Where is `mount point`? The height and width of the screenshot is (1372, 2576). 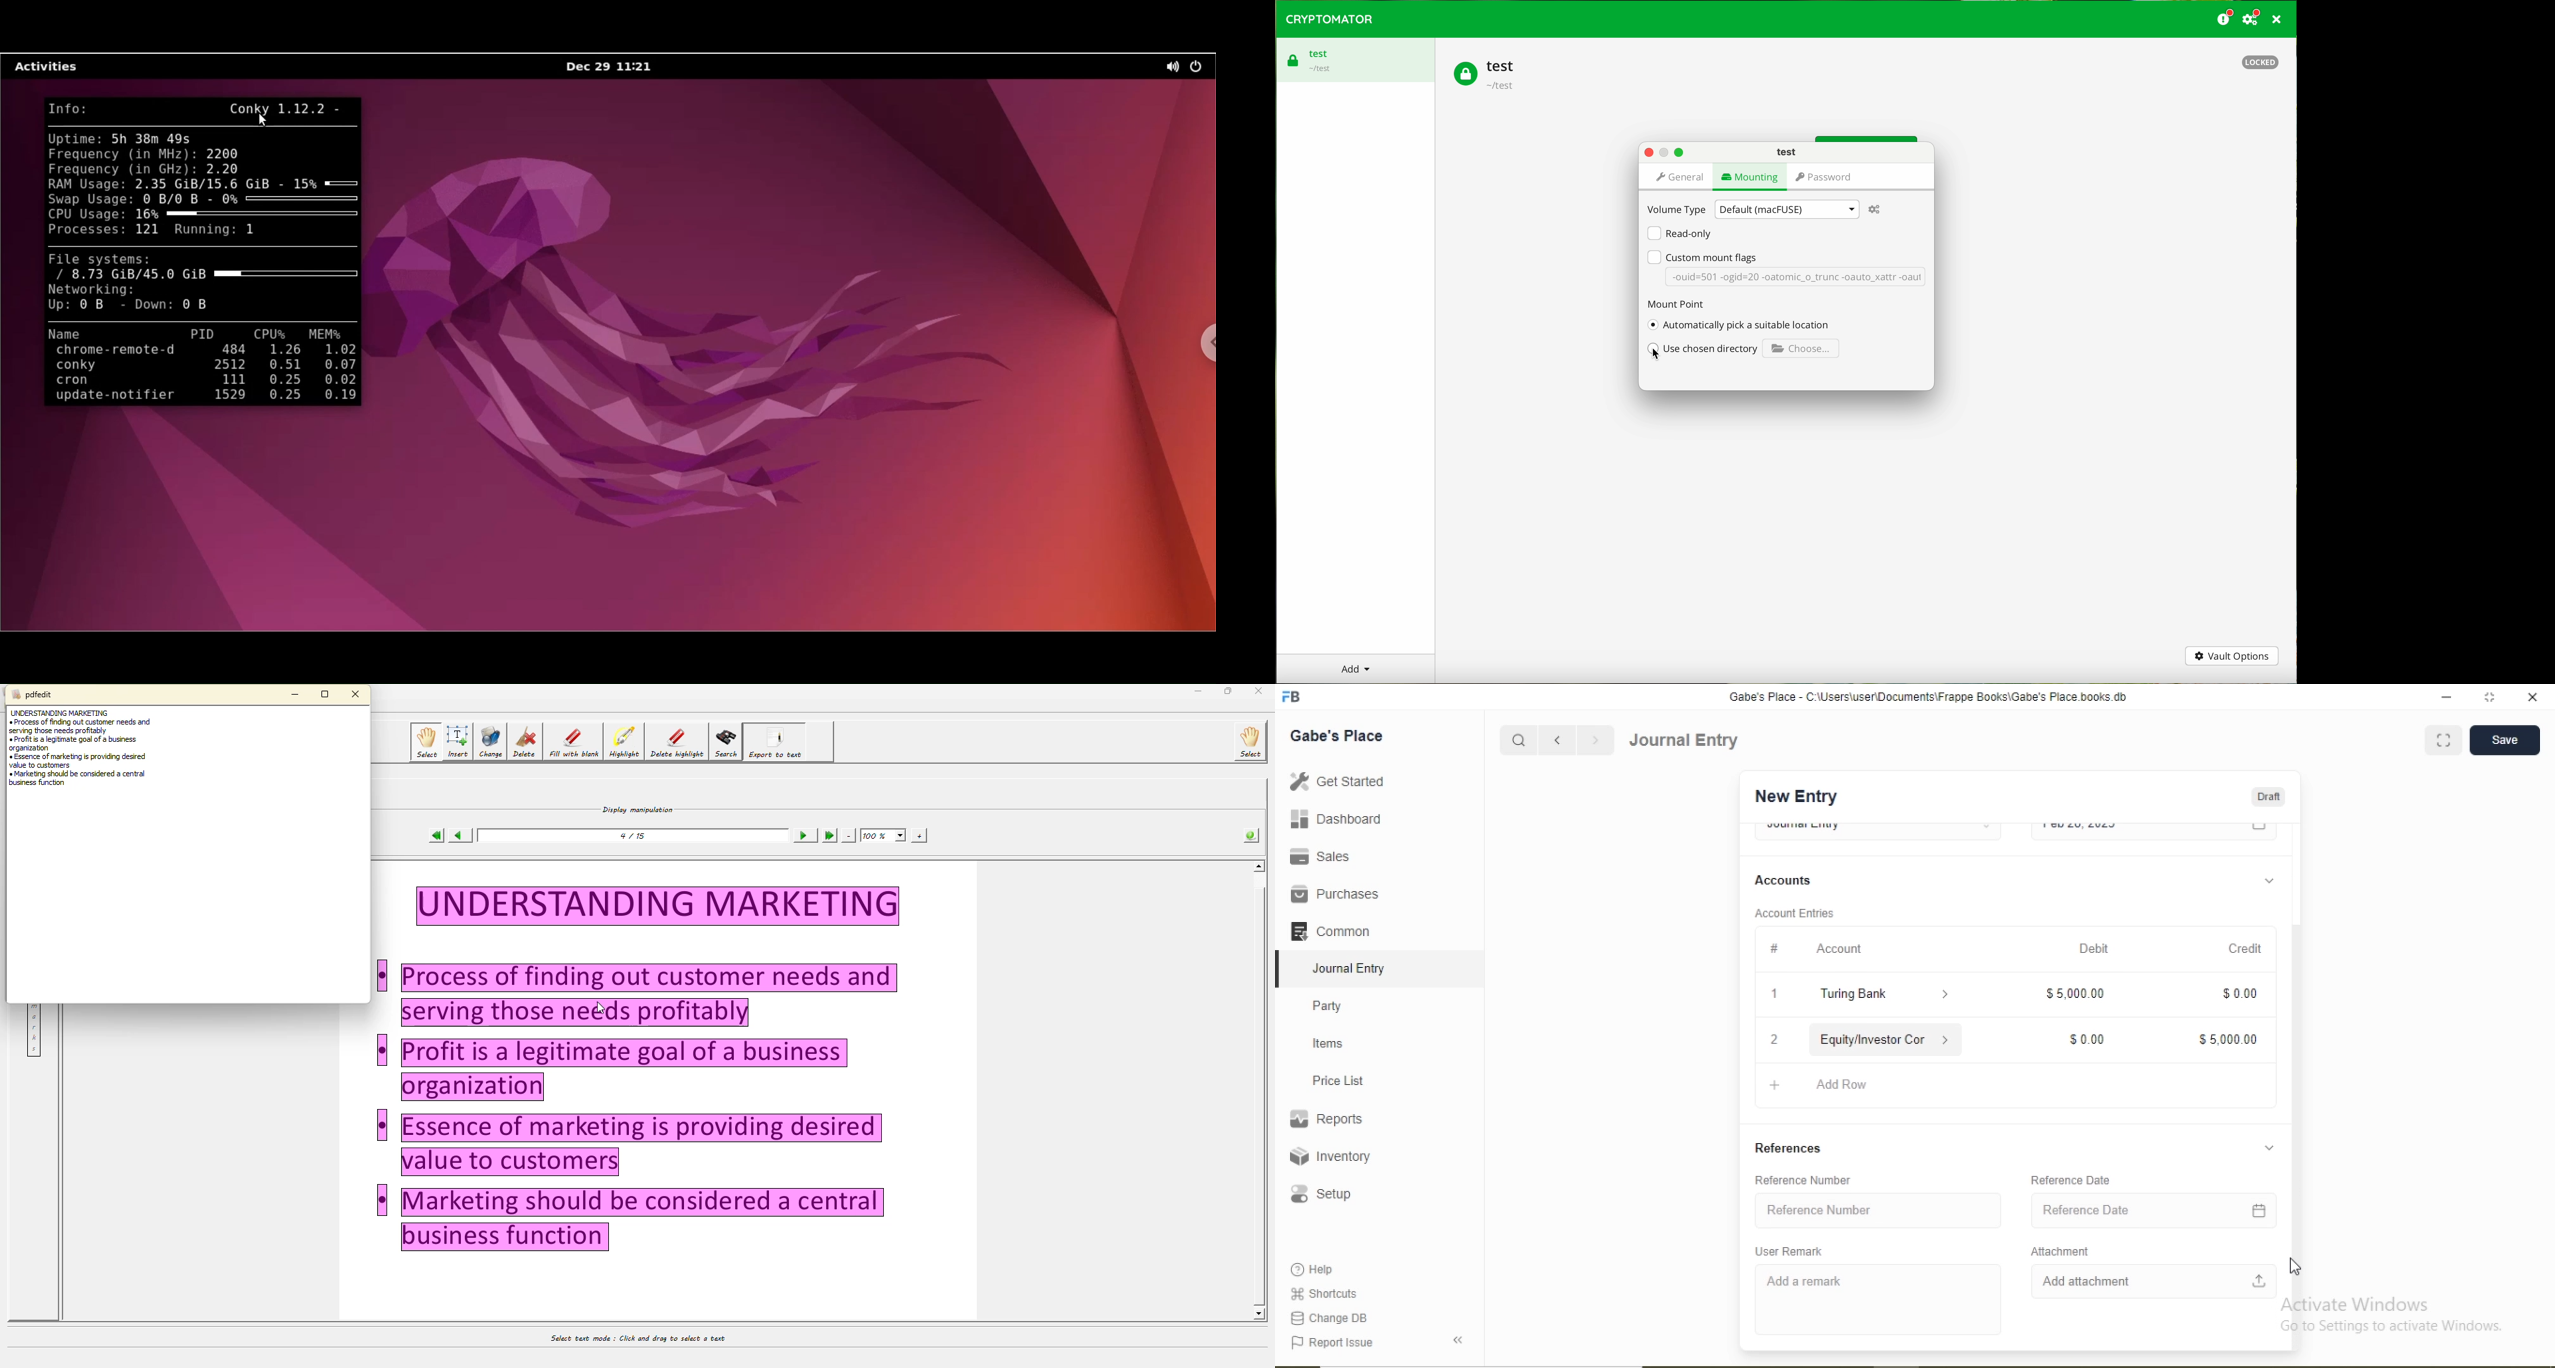
mount point is located at coordinates (1677, 302).